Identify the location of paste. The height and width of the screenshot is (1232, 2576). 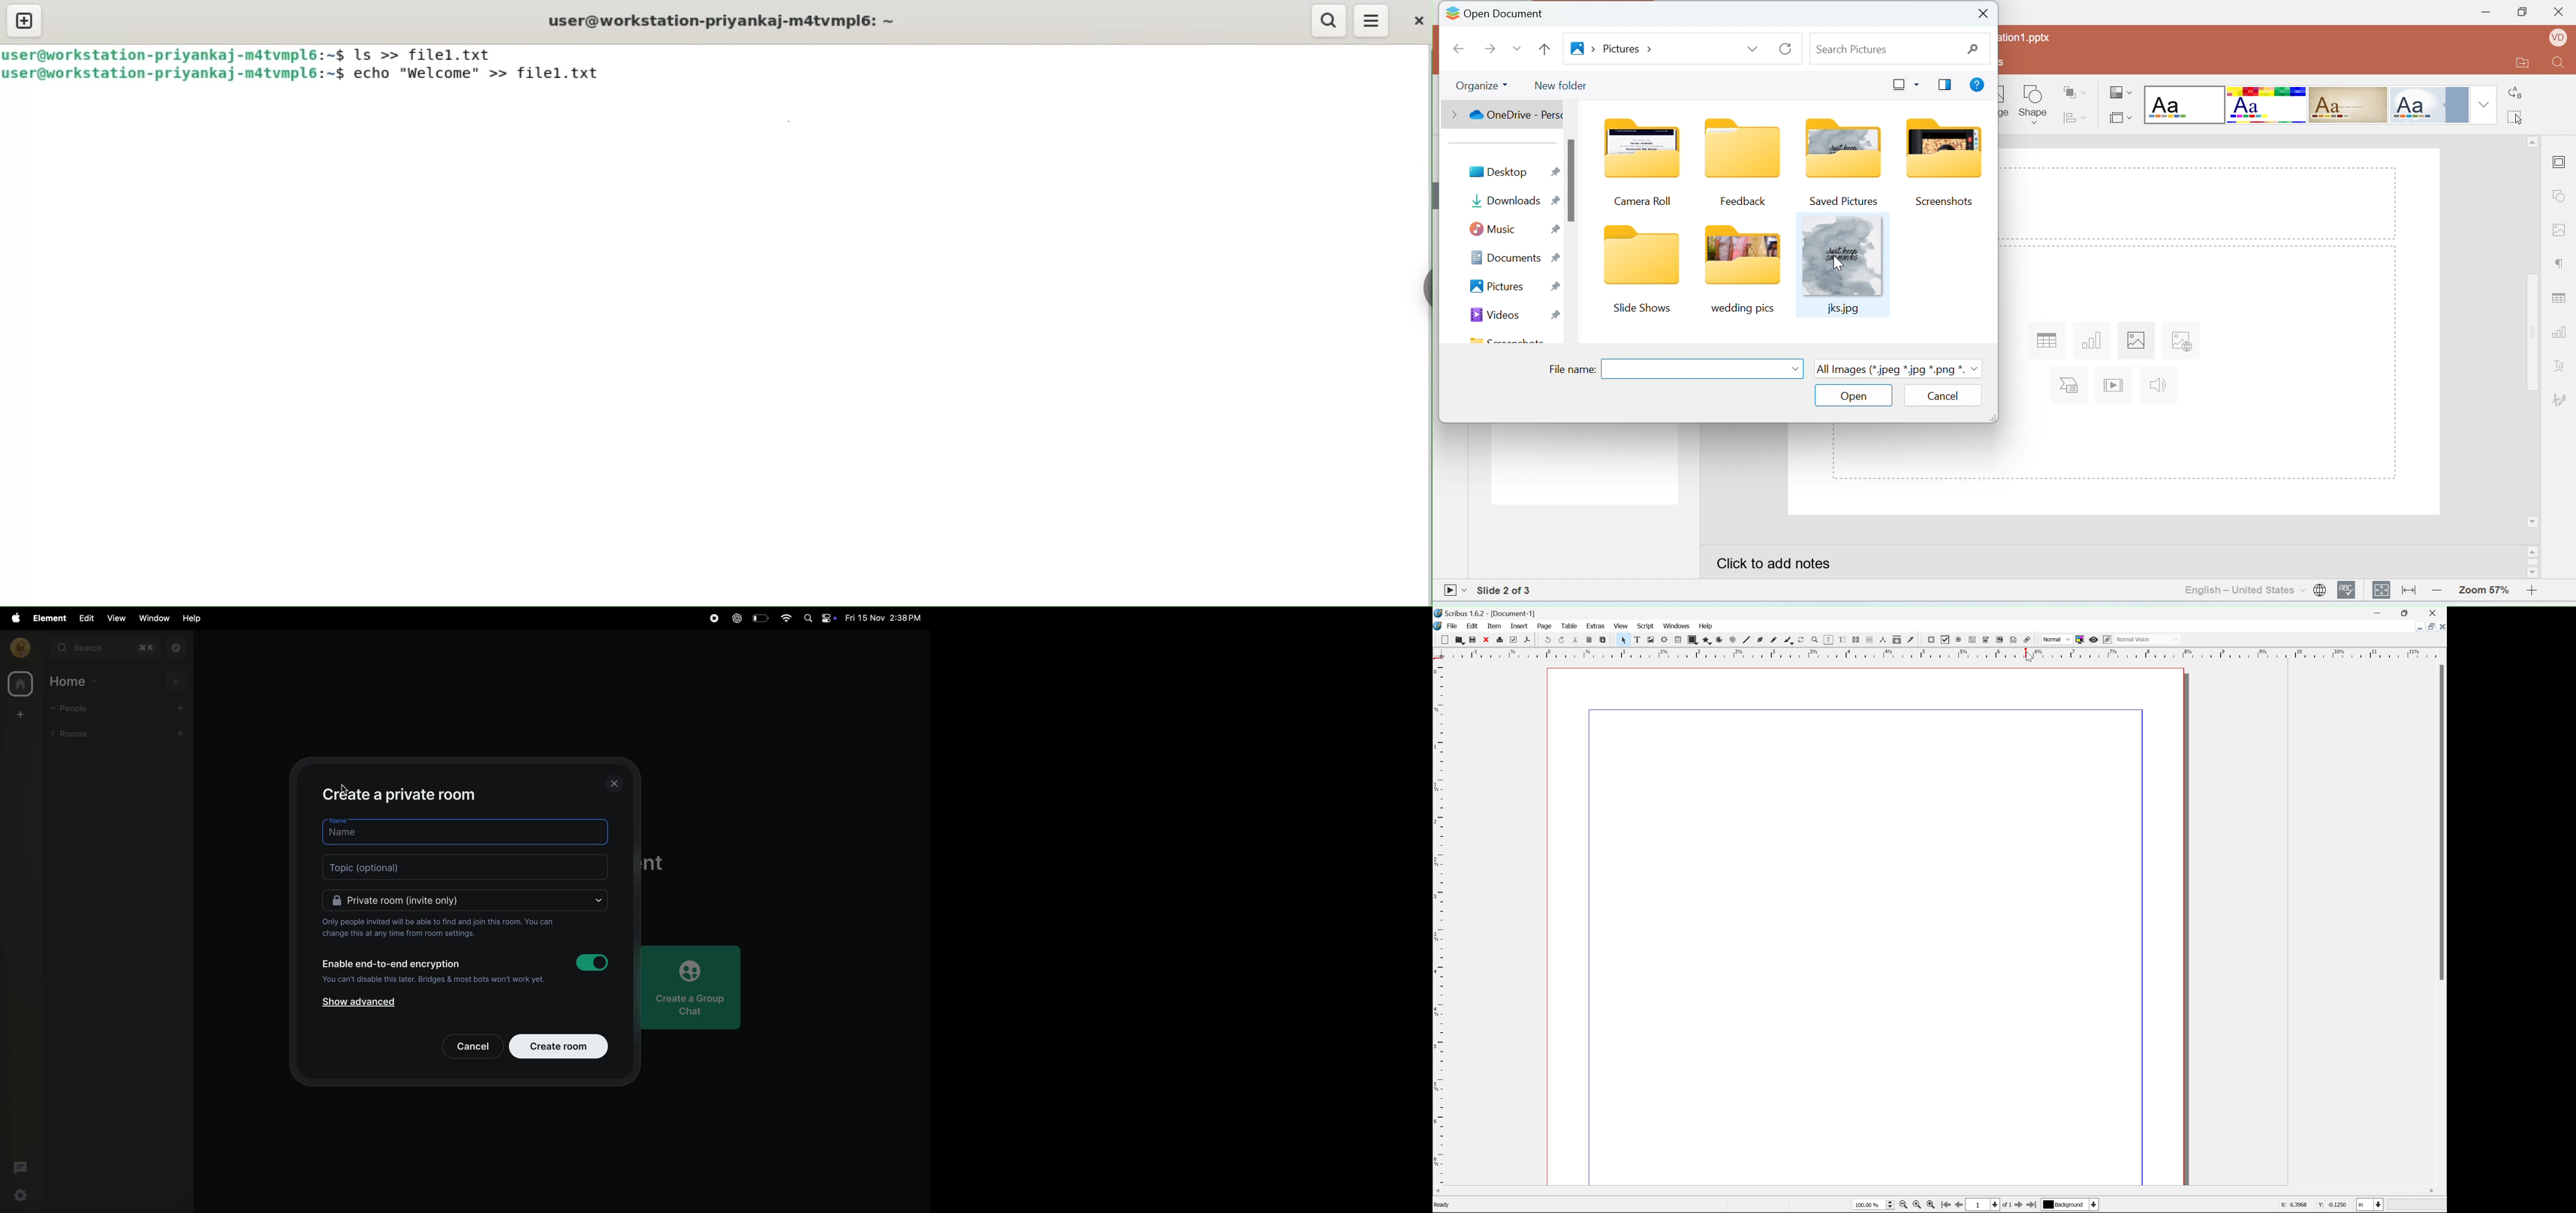
(1604, 639).